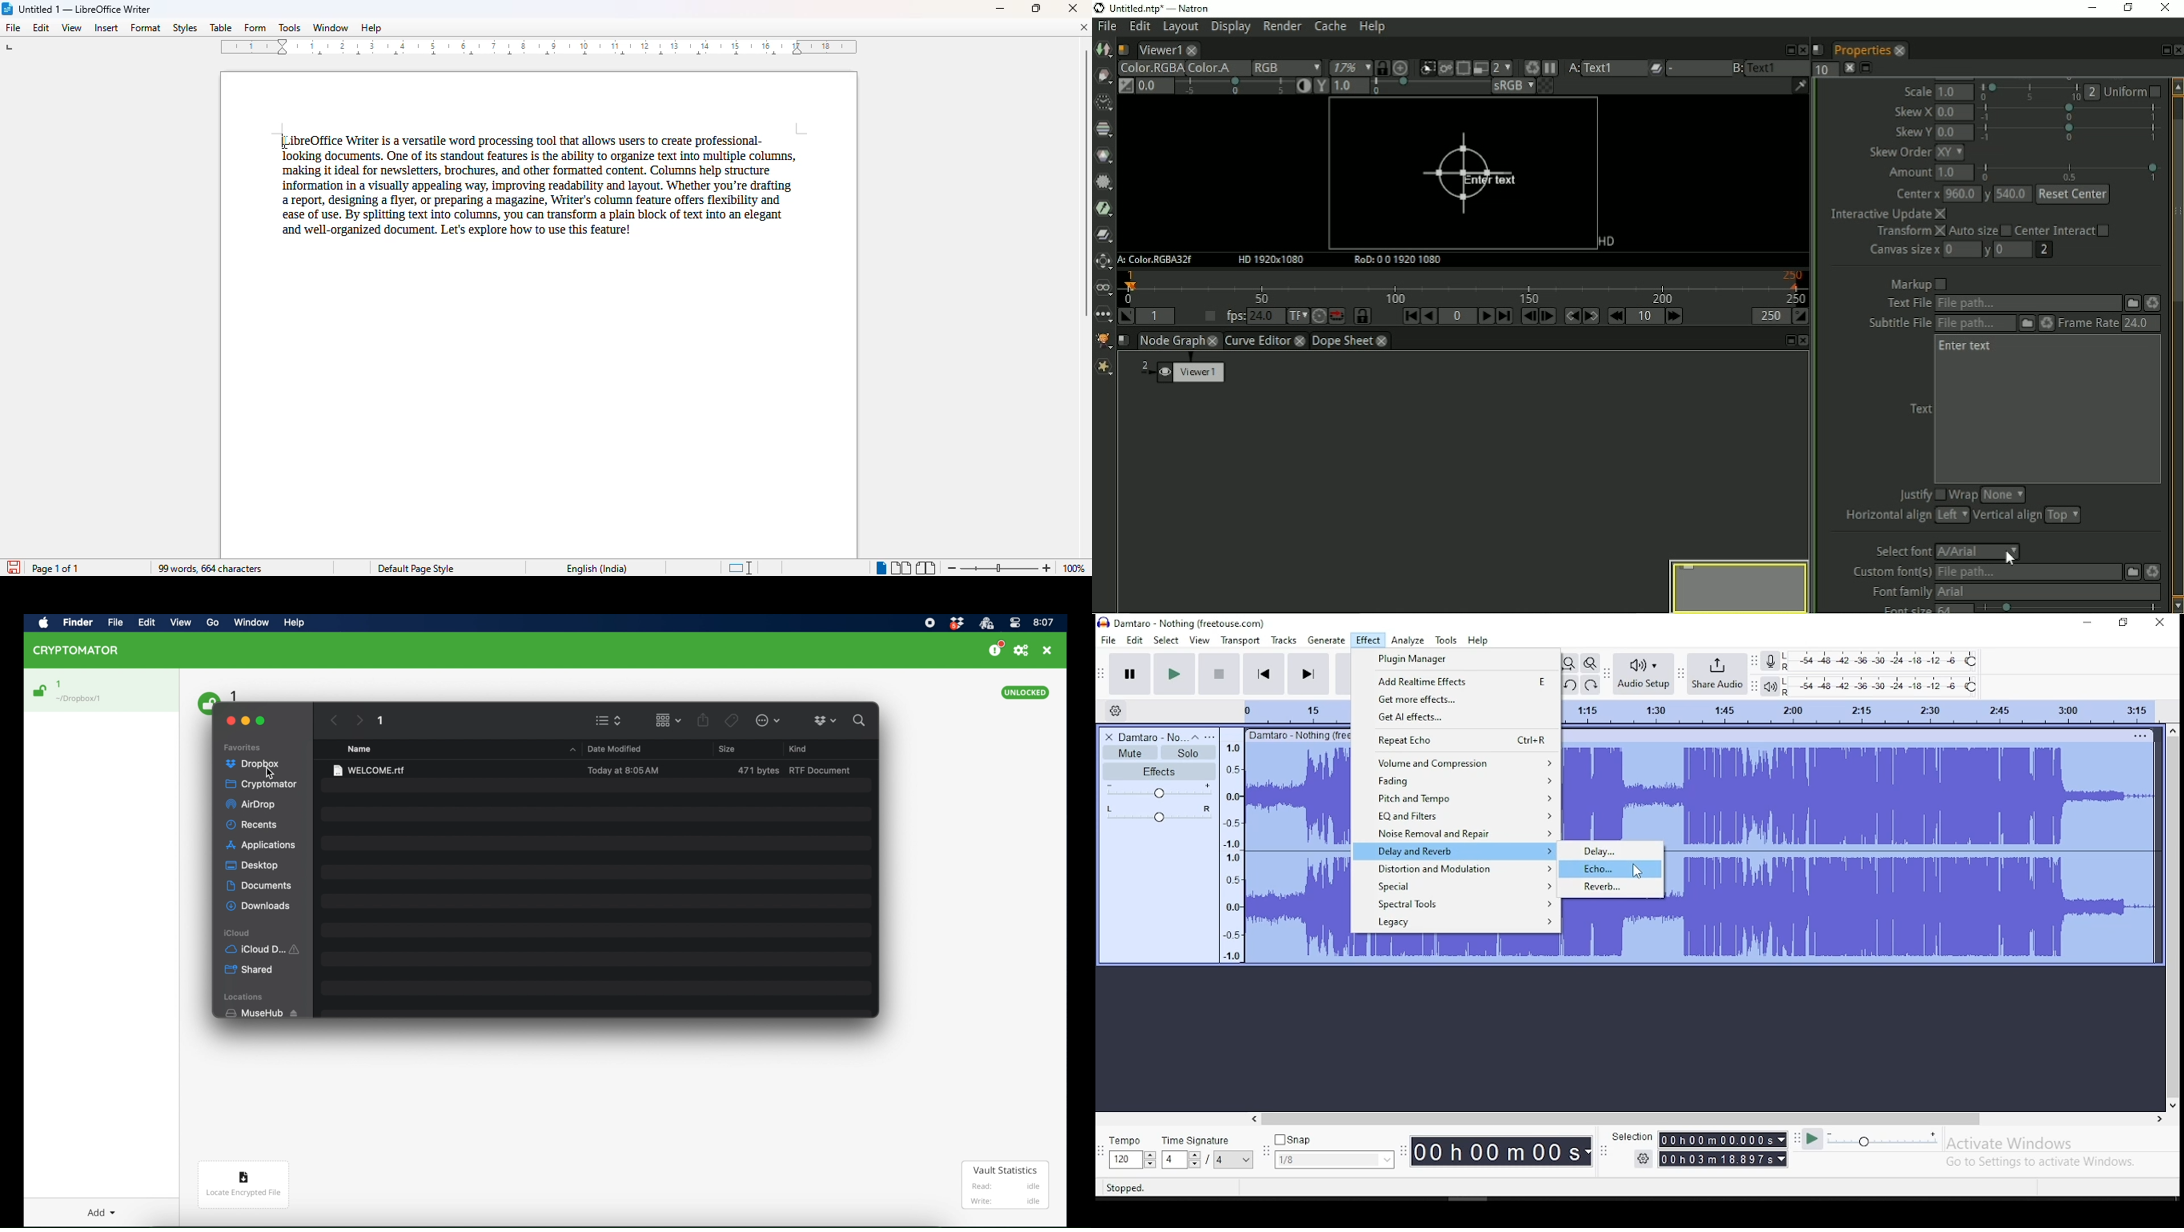  Describe the element at coordinates (104, 1208) in the screenshot. I see `Add dropdown` at that location.